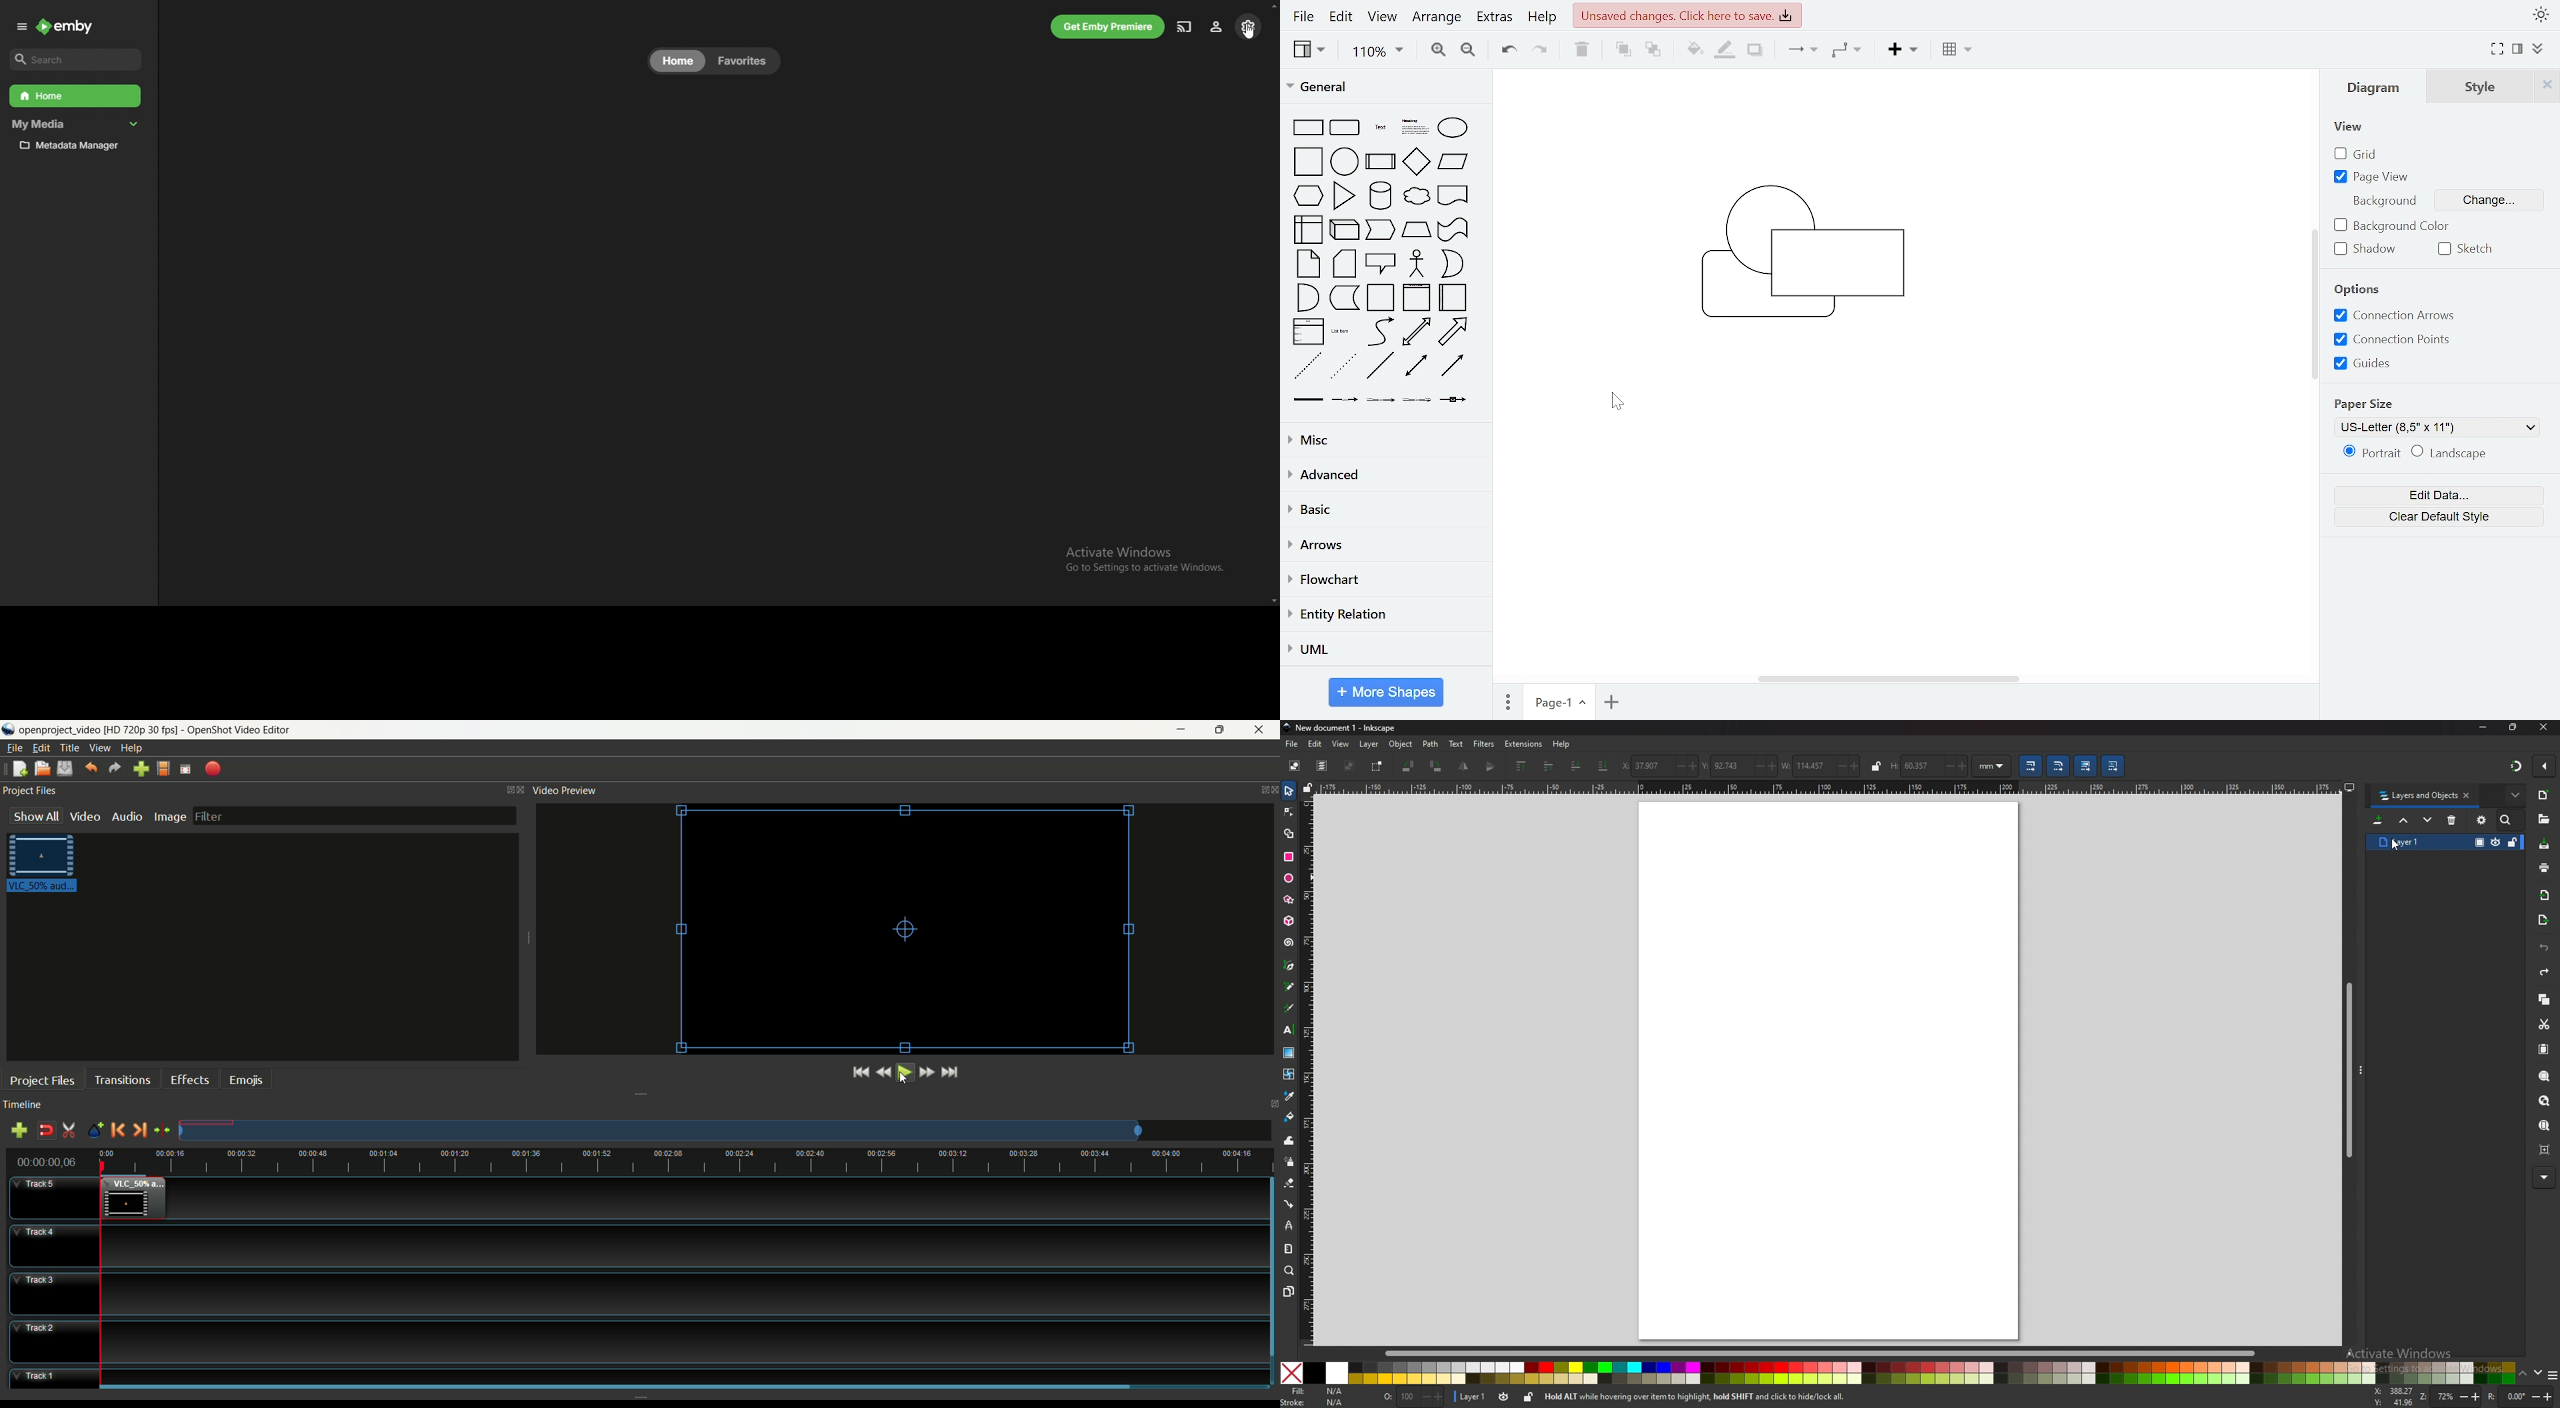 The height and width of the screenshot is (1428, 2576). Describe the element at coordinates (133, 1199) in the screenshot. I see `video clip` at that location.